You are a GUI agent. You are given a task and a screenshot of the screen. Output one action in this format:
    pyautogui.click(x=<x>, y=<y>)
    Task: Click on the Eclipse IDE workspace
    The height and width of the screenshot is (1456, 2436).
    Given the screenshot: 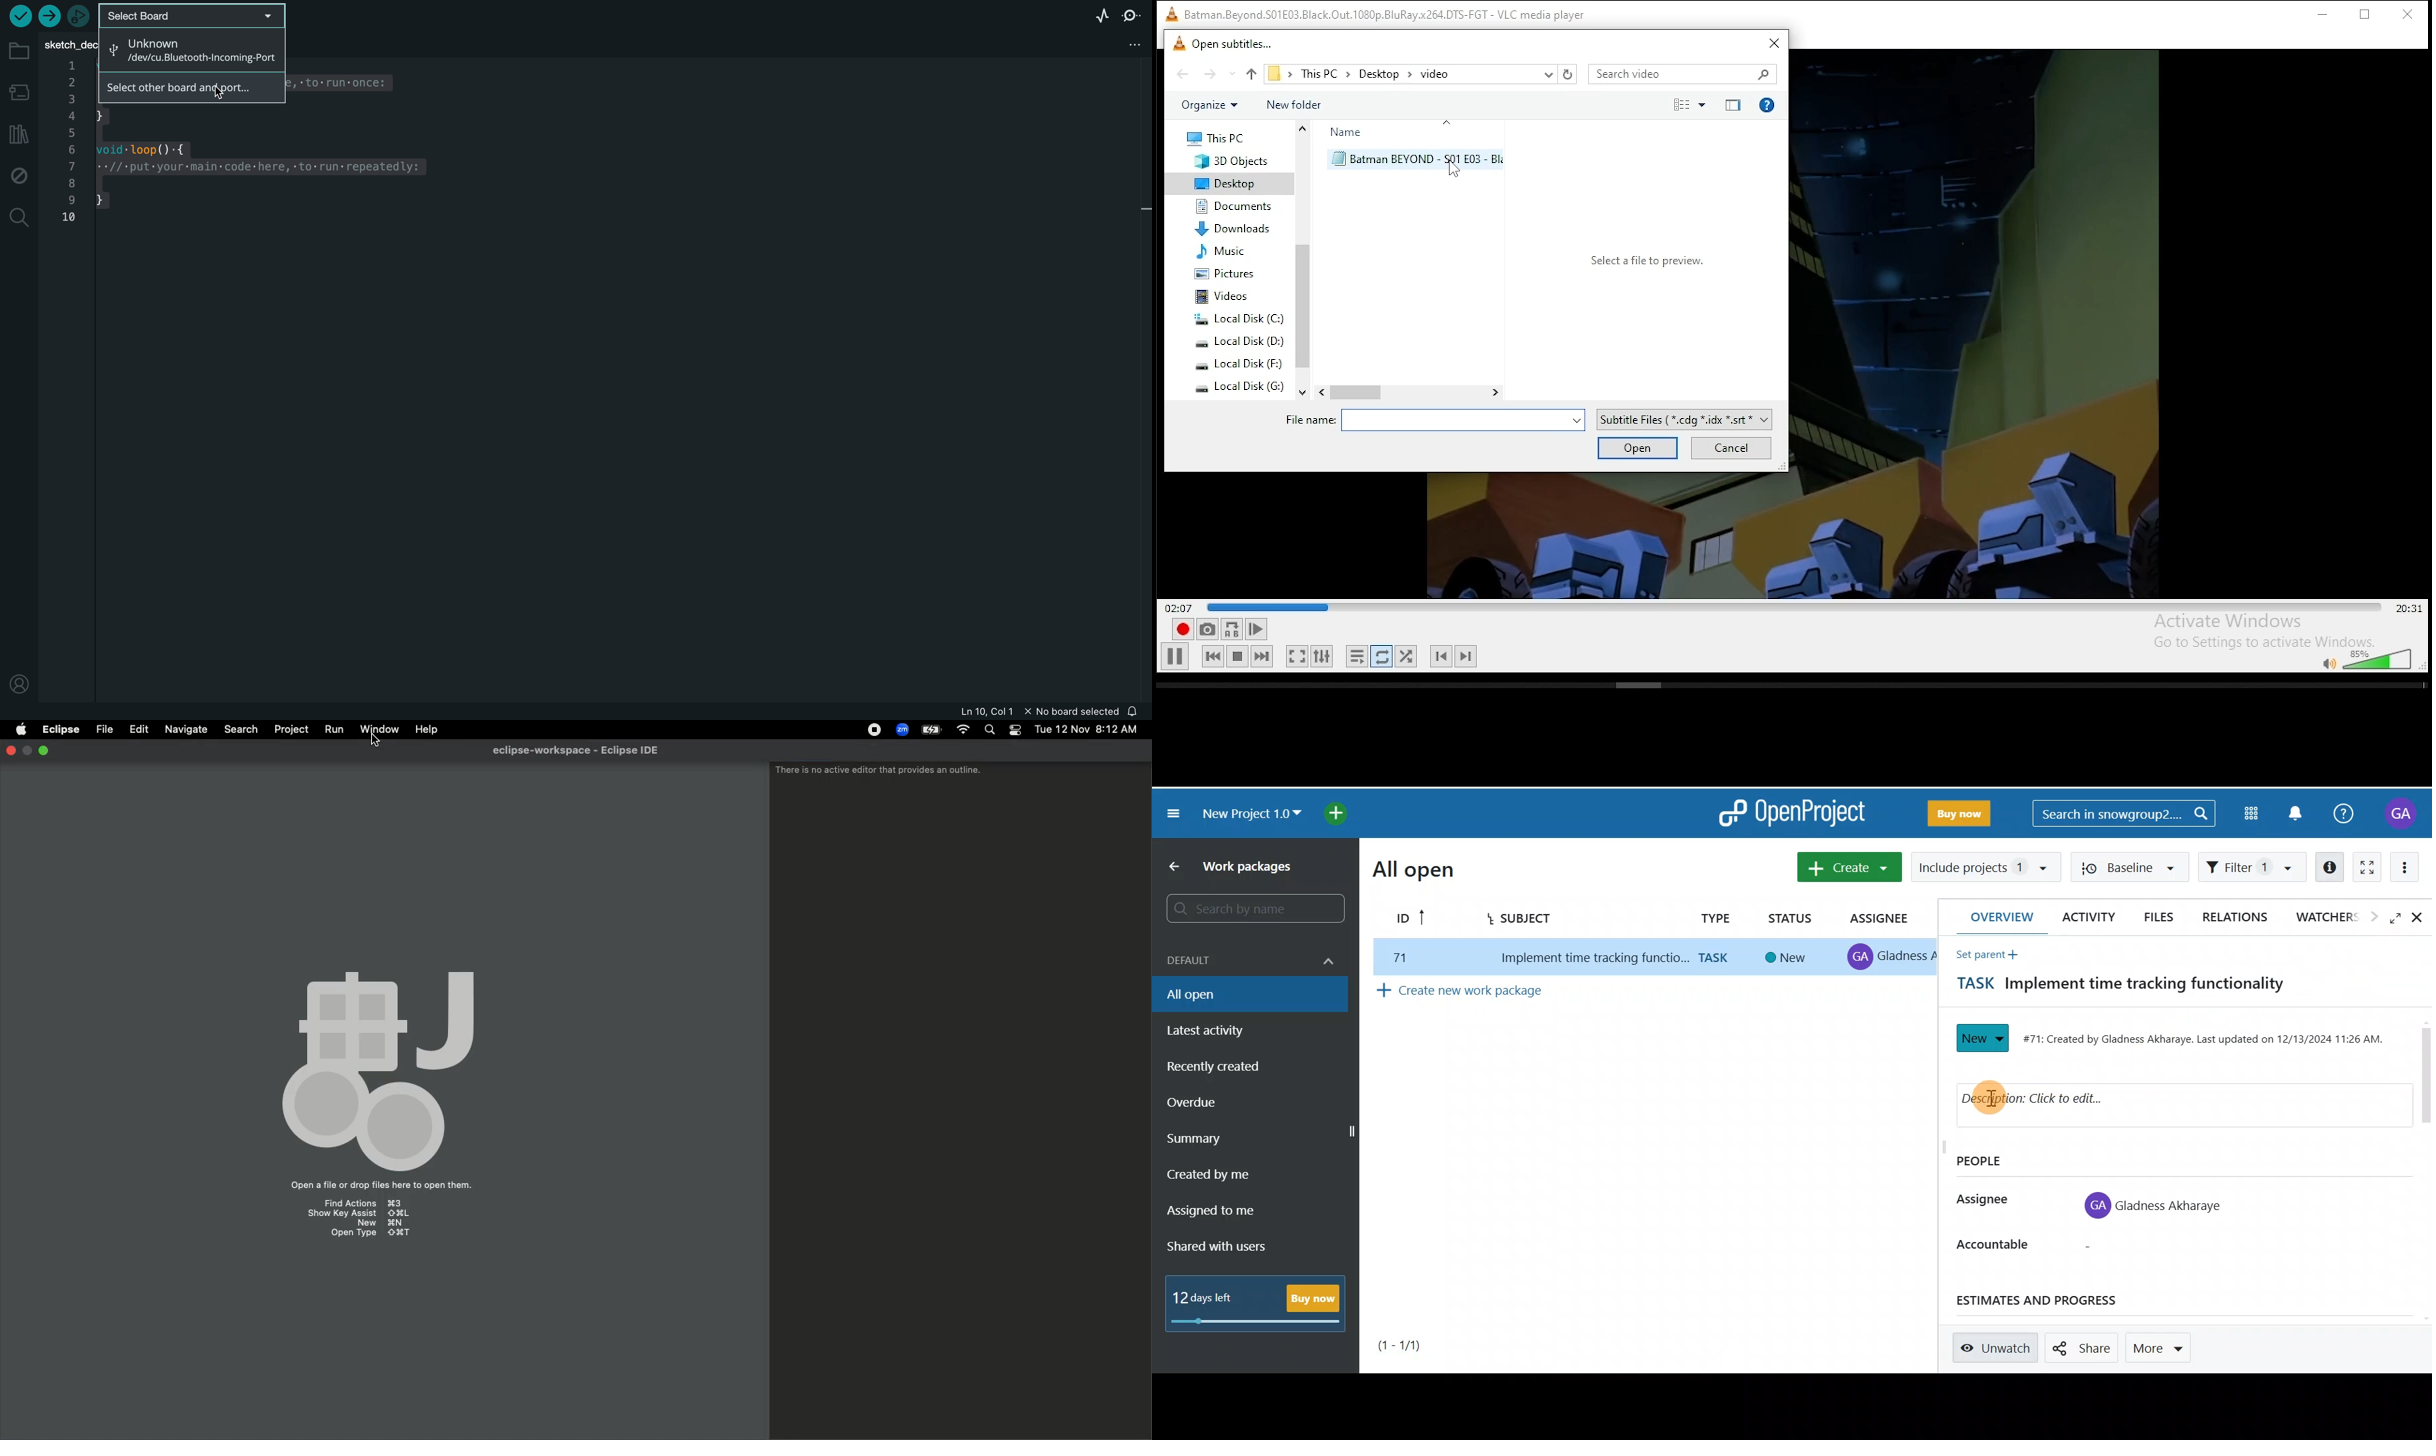 What is the action you would take?
    pyautogui.click(x=582, y=750)
    